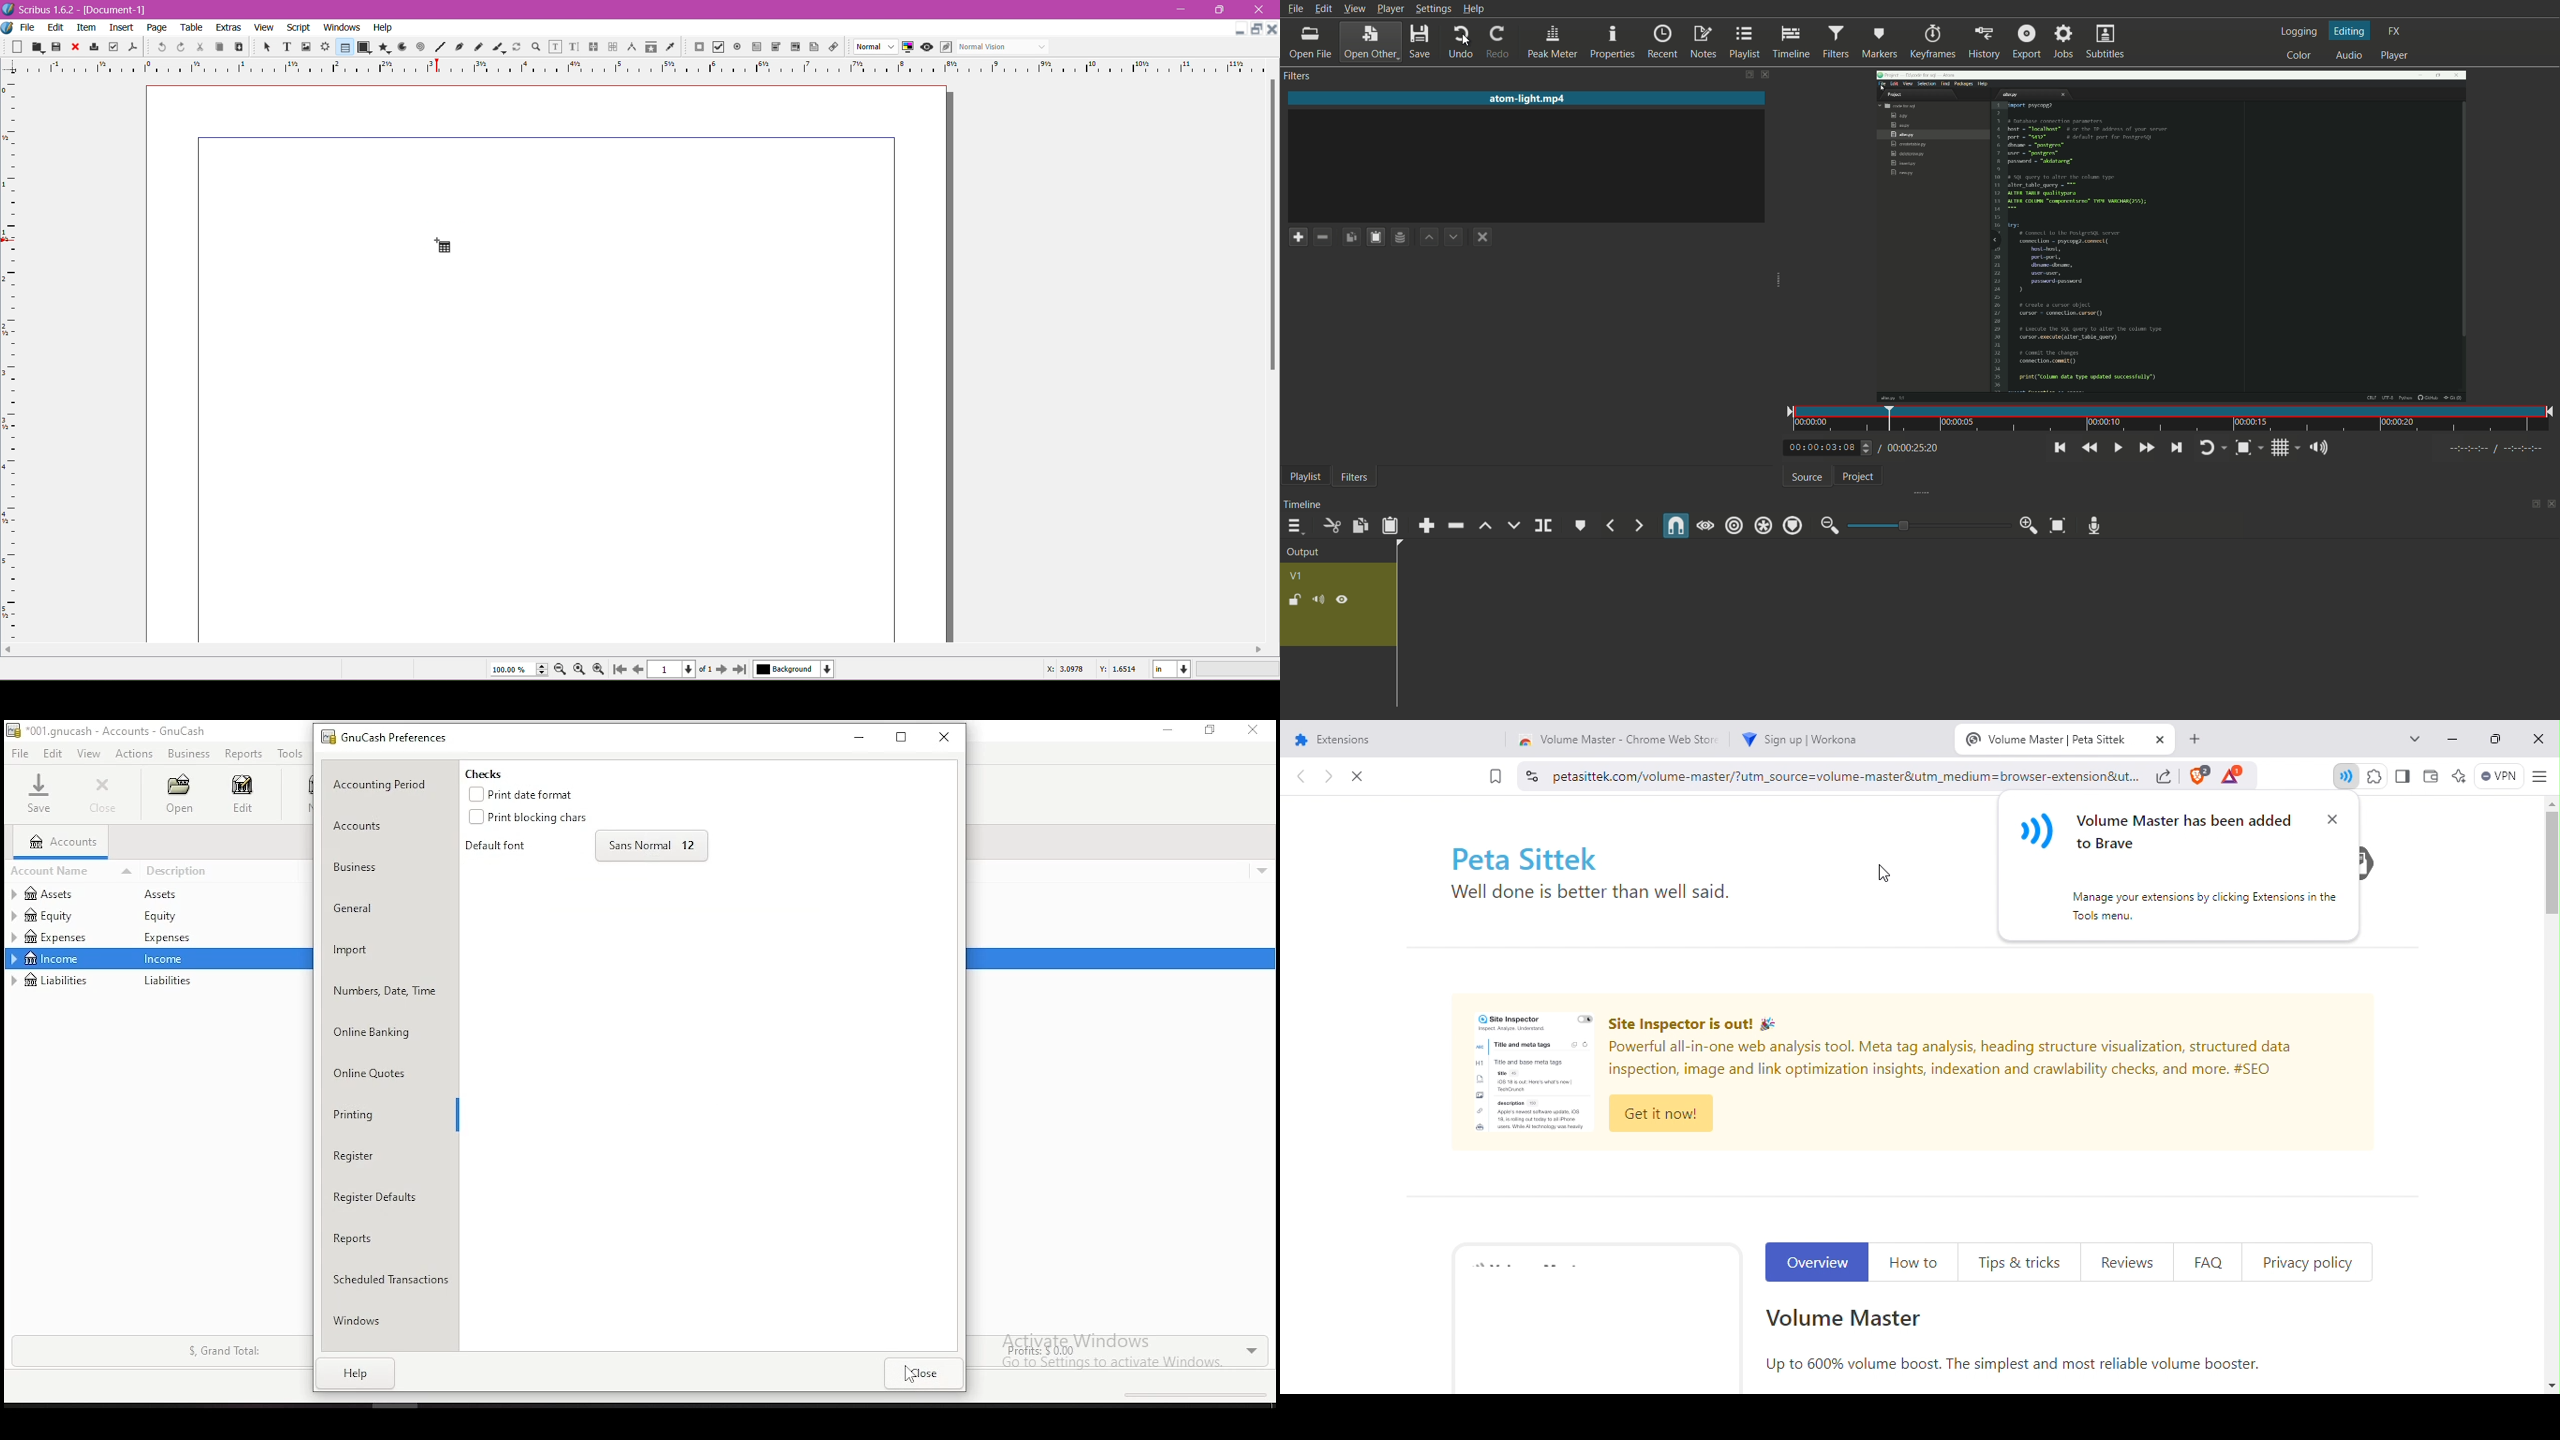 This screenshot has width=2576, height=1456. I want to click on edit, so click(242, 793).